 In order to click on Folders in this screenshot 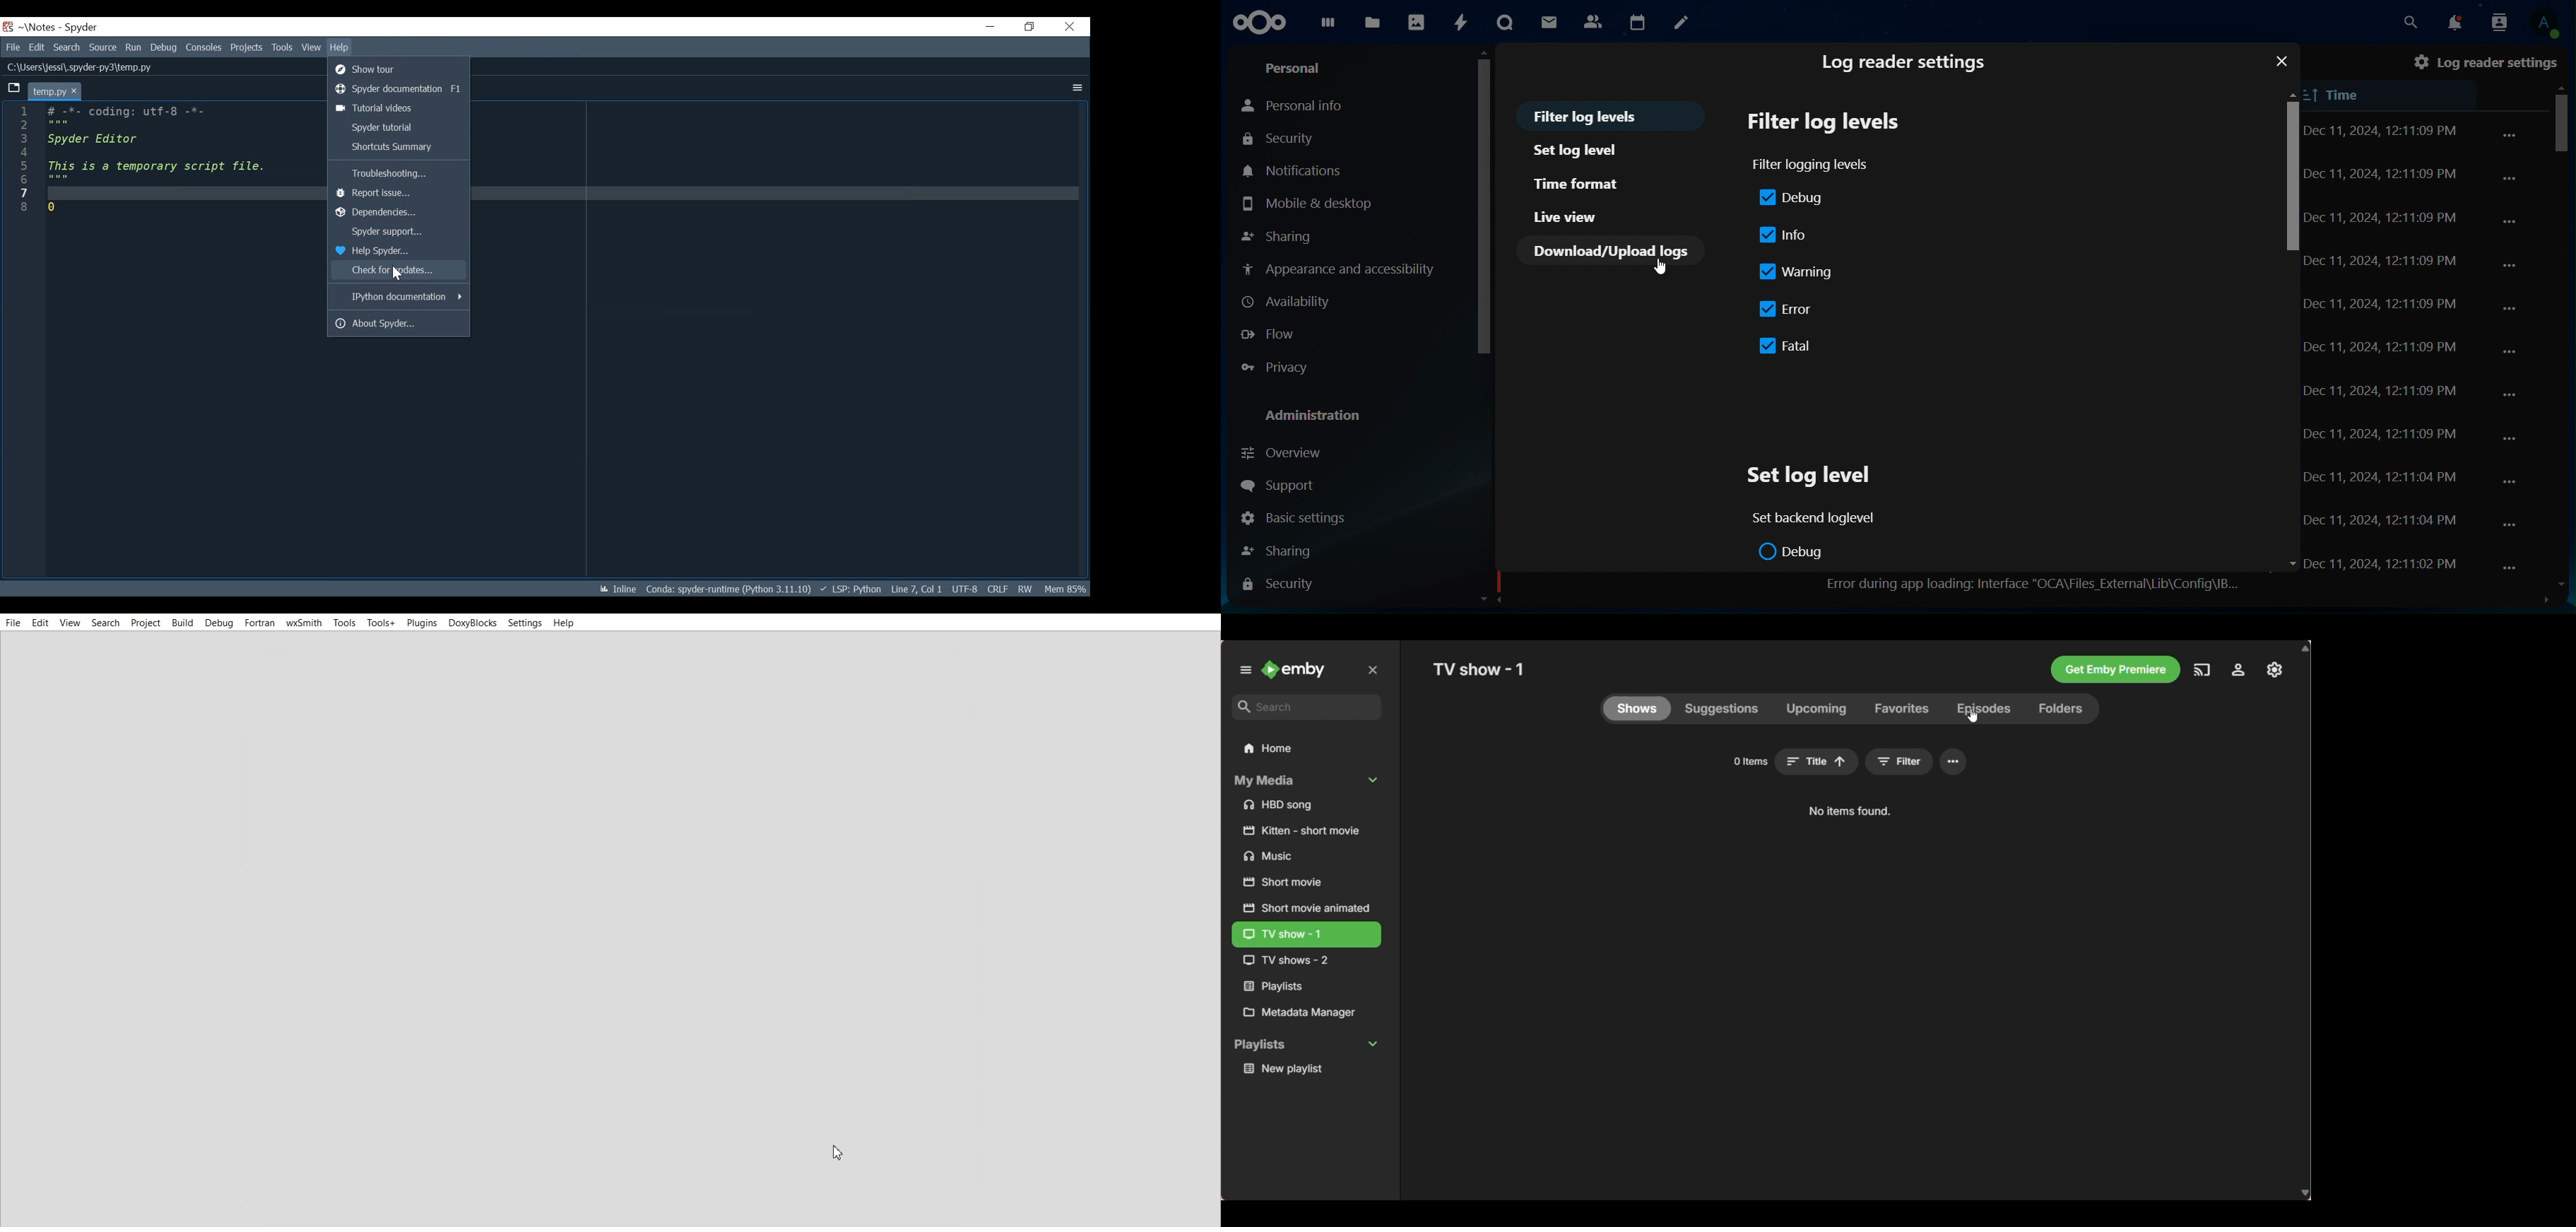, I will do `click(2062, 709)`.